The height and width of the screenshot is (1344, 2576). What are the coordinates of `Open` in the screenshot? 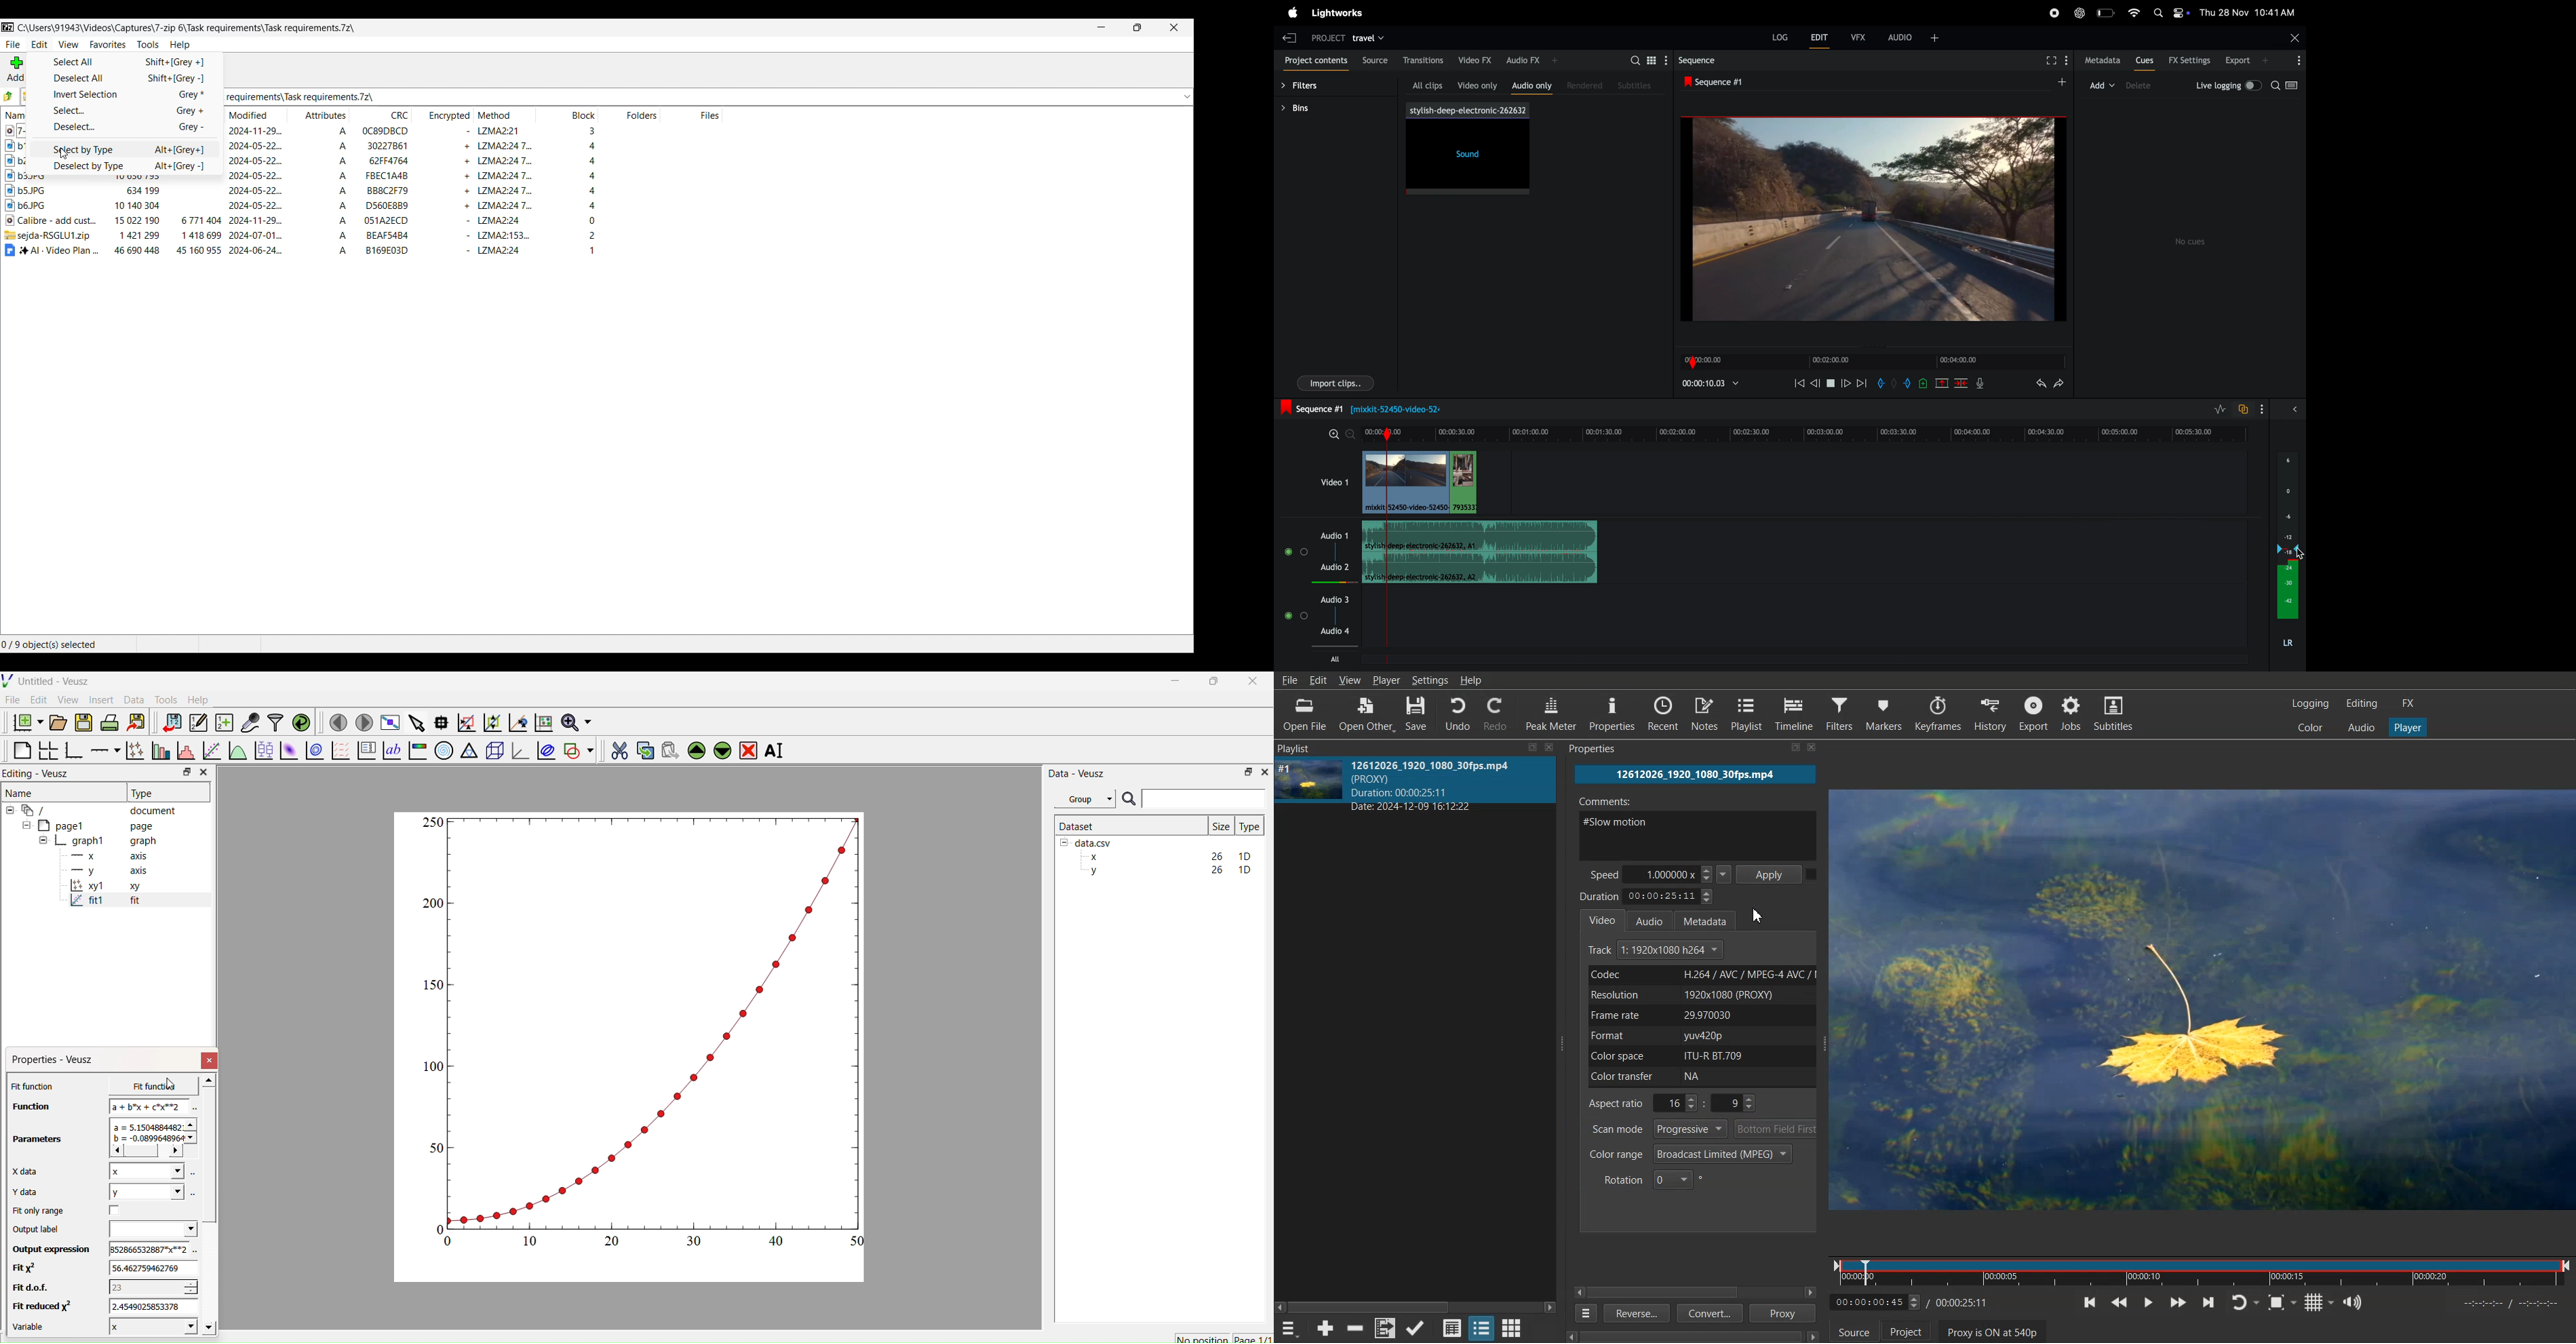 It's located at (56, 723).